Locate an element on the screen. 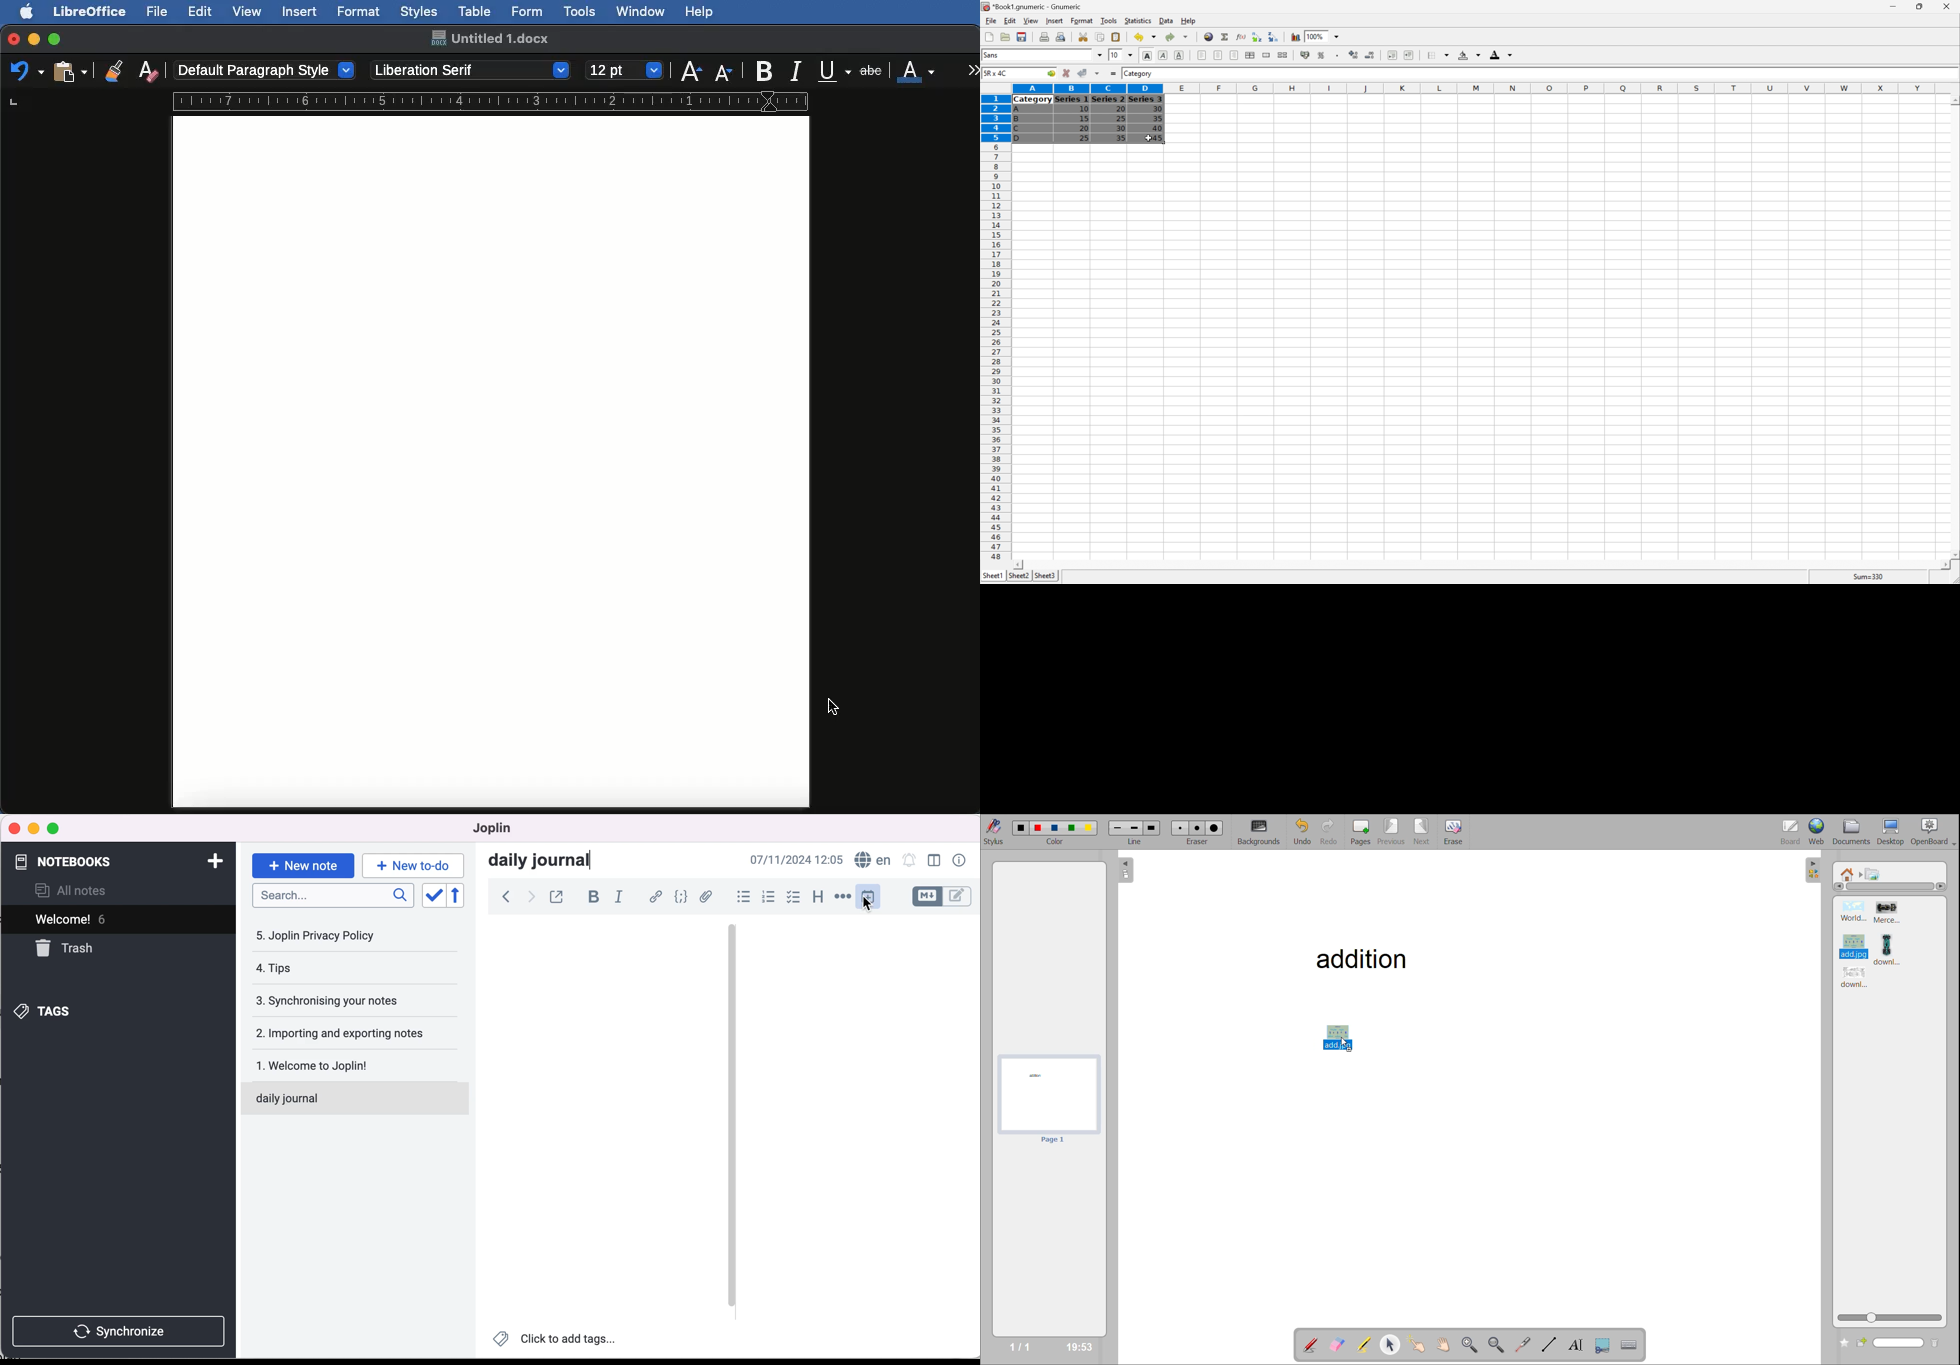 The height and width of the screenshot is (1372, 1960). 20 is located at coordinates (1084, 129).